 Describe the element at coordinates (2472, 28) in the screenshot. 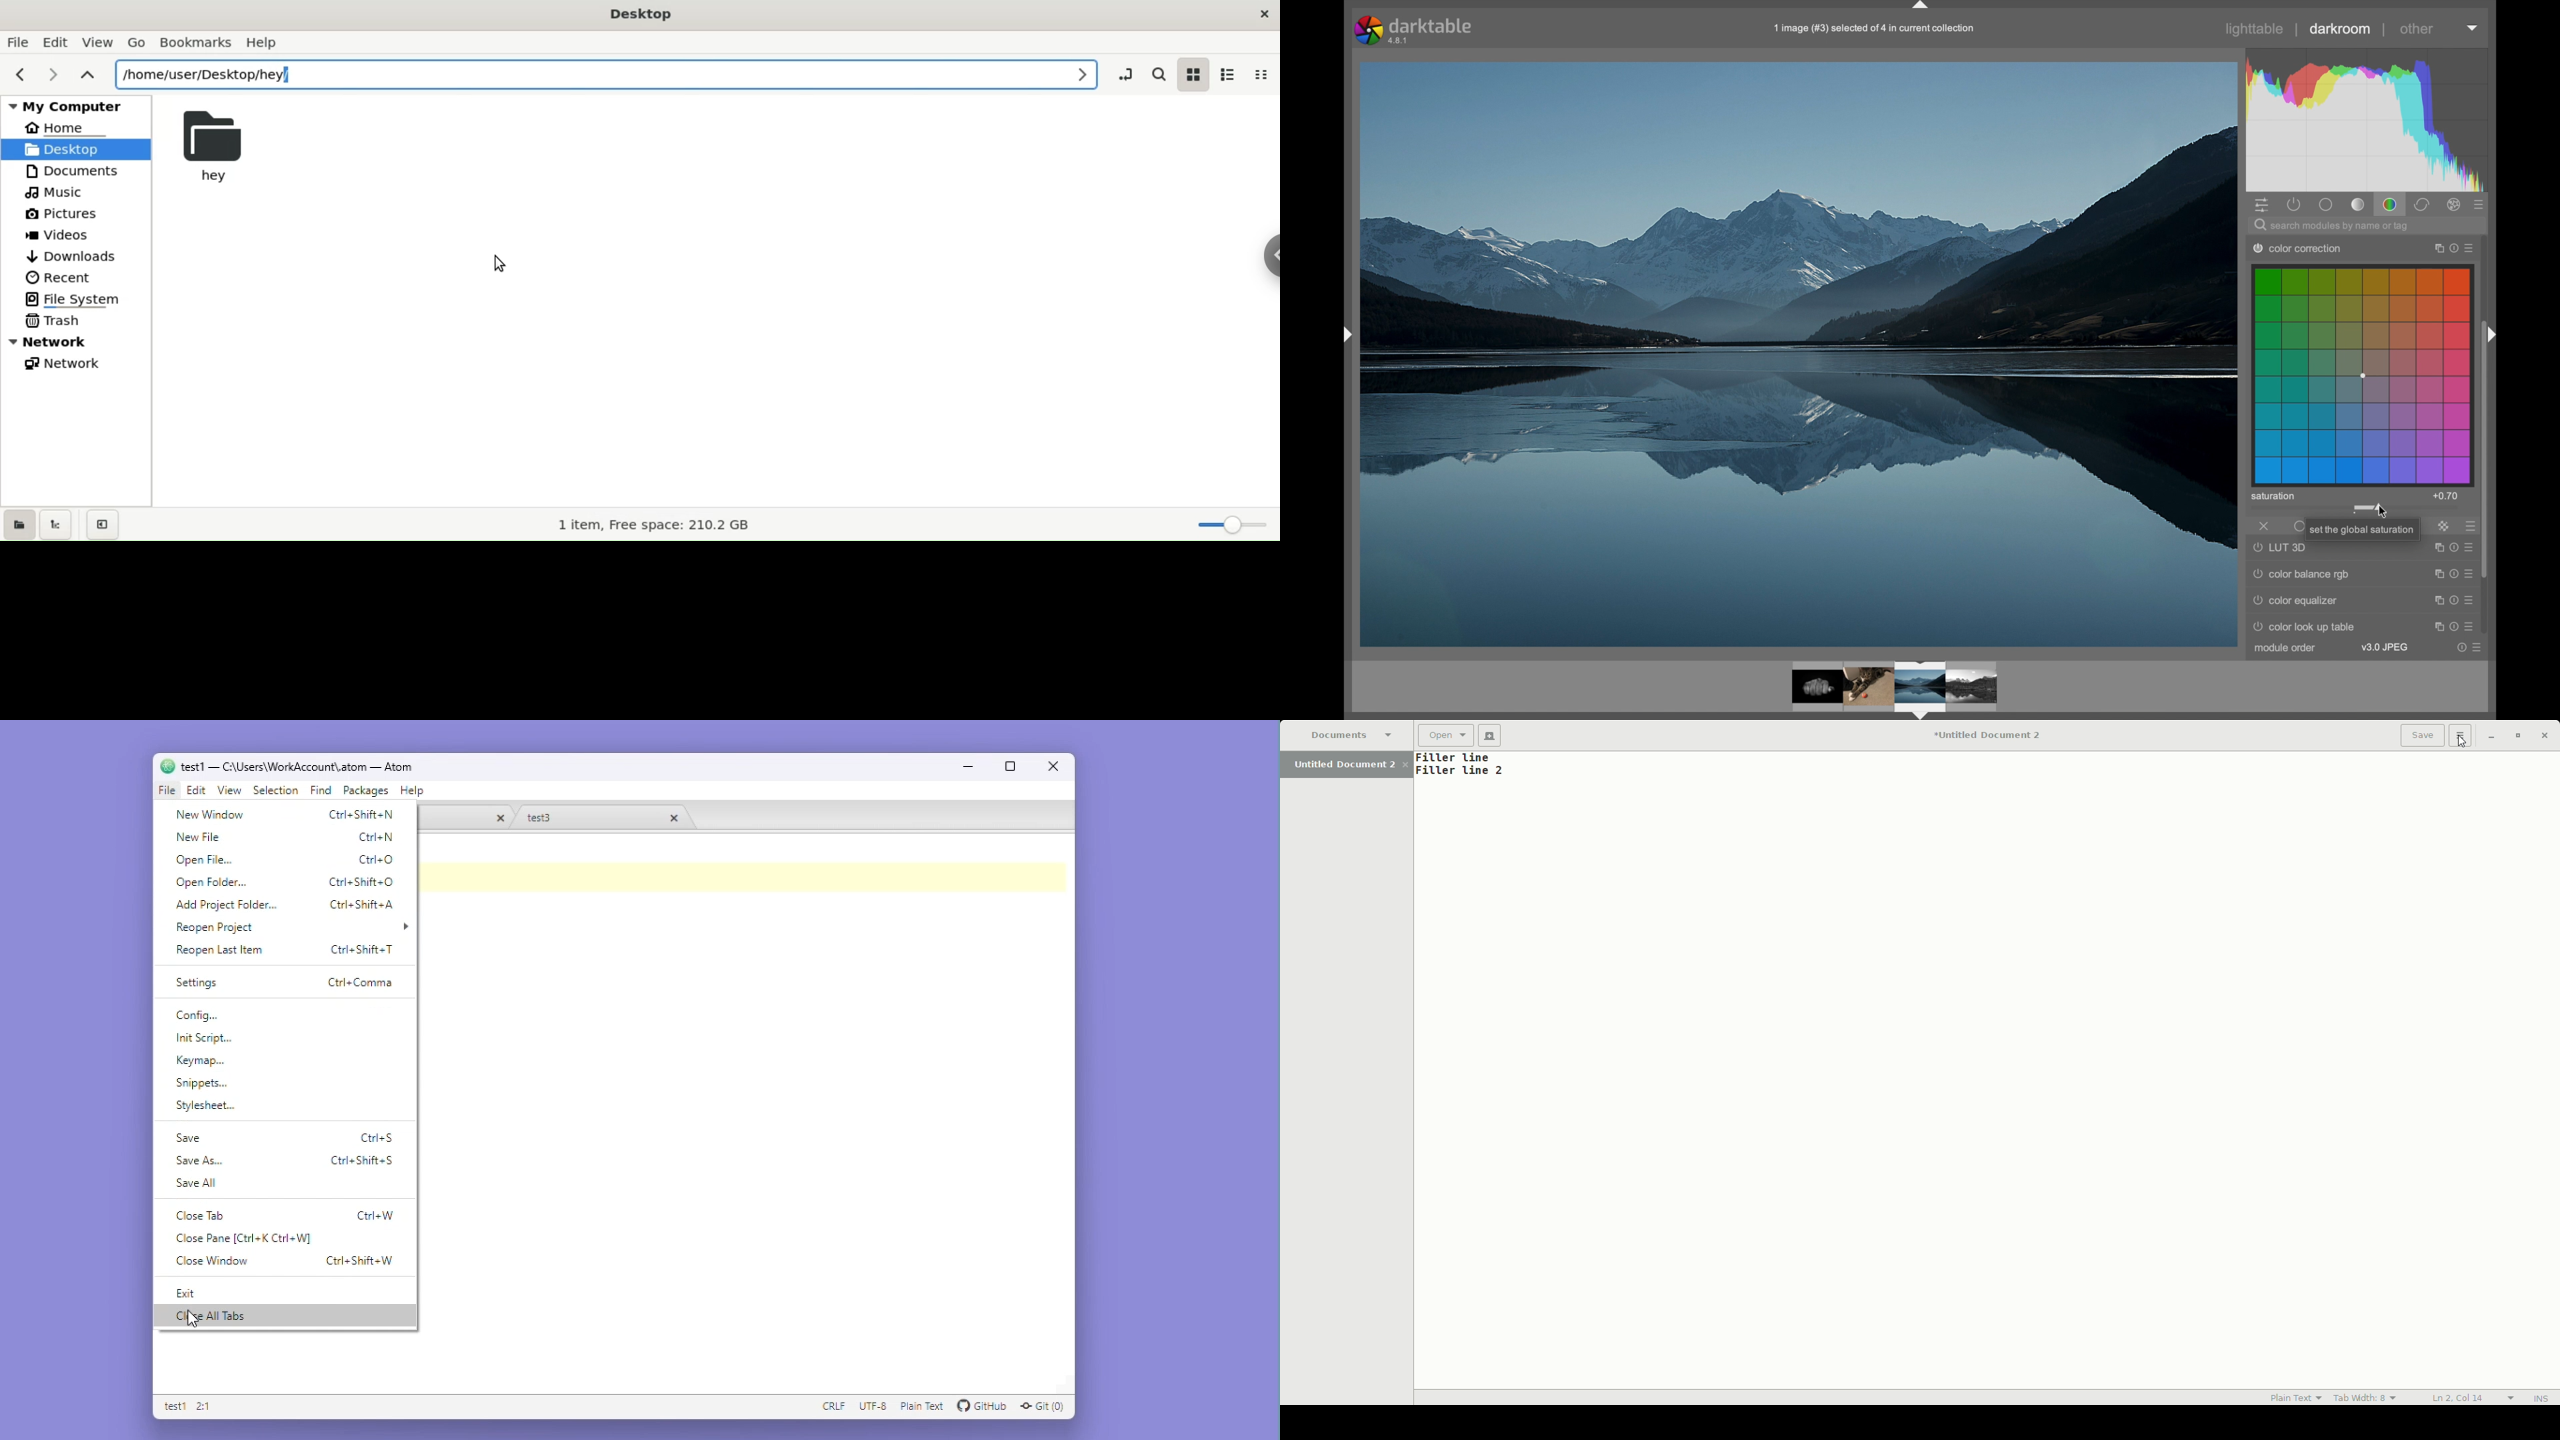

I see `dropdown` at that location.